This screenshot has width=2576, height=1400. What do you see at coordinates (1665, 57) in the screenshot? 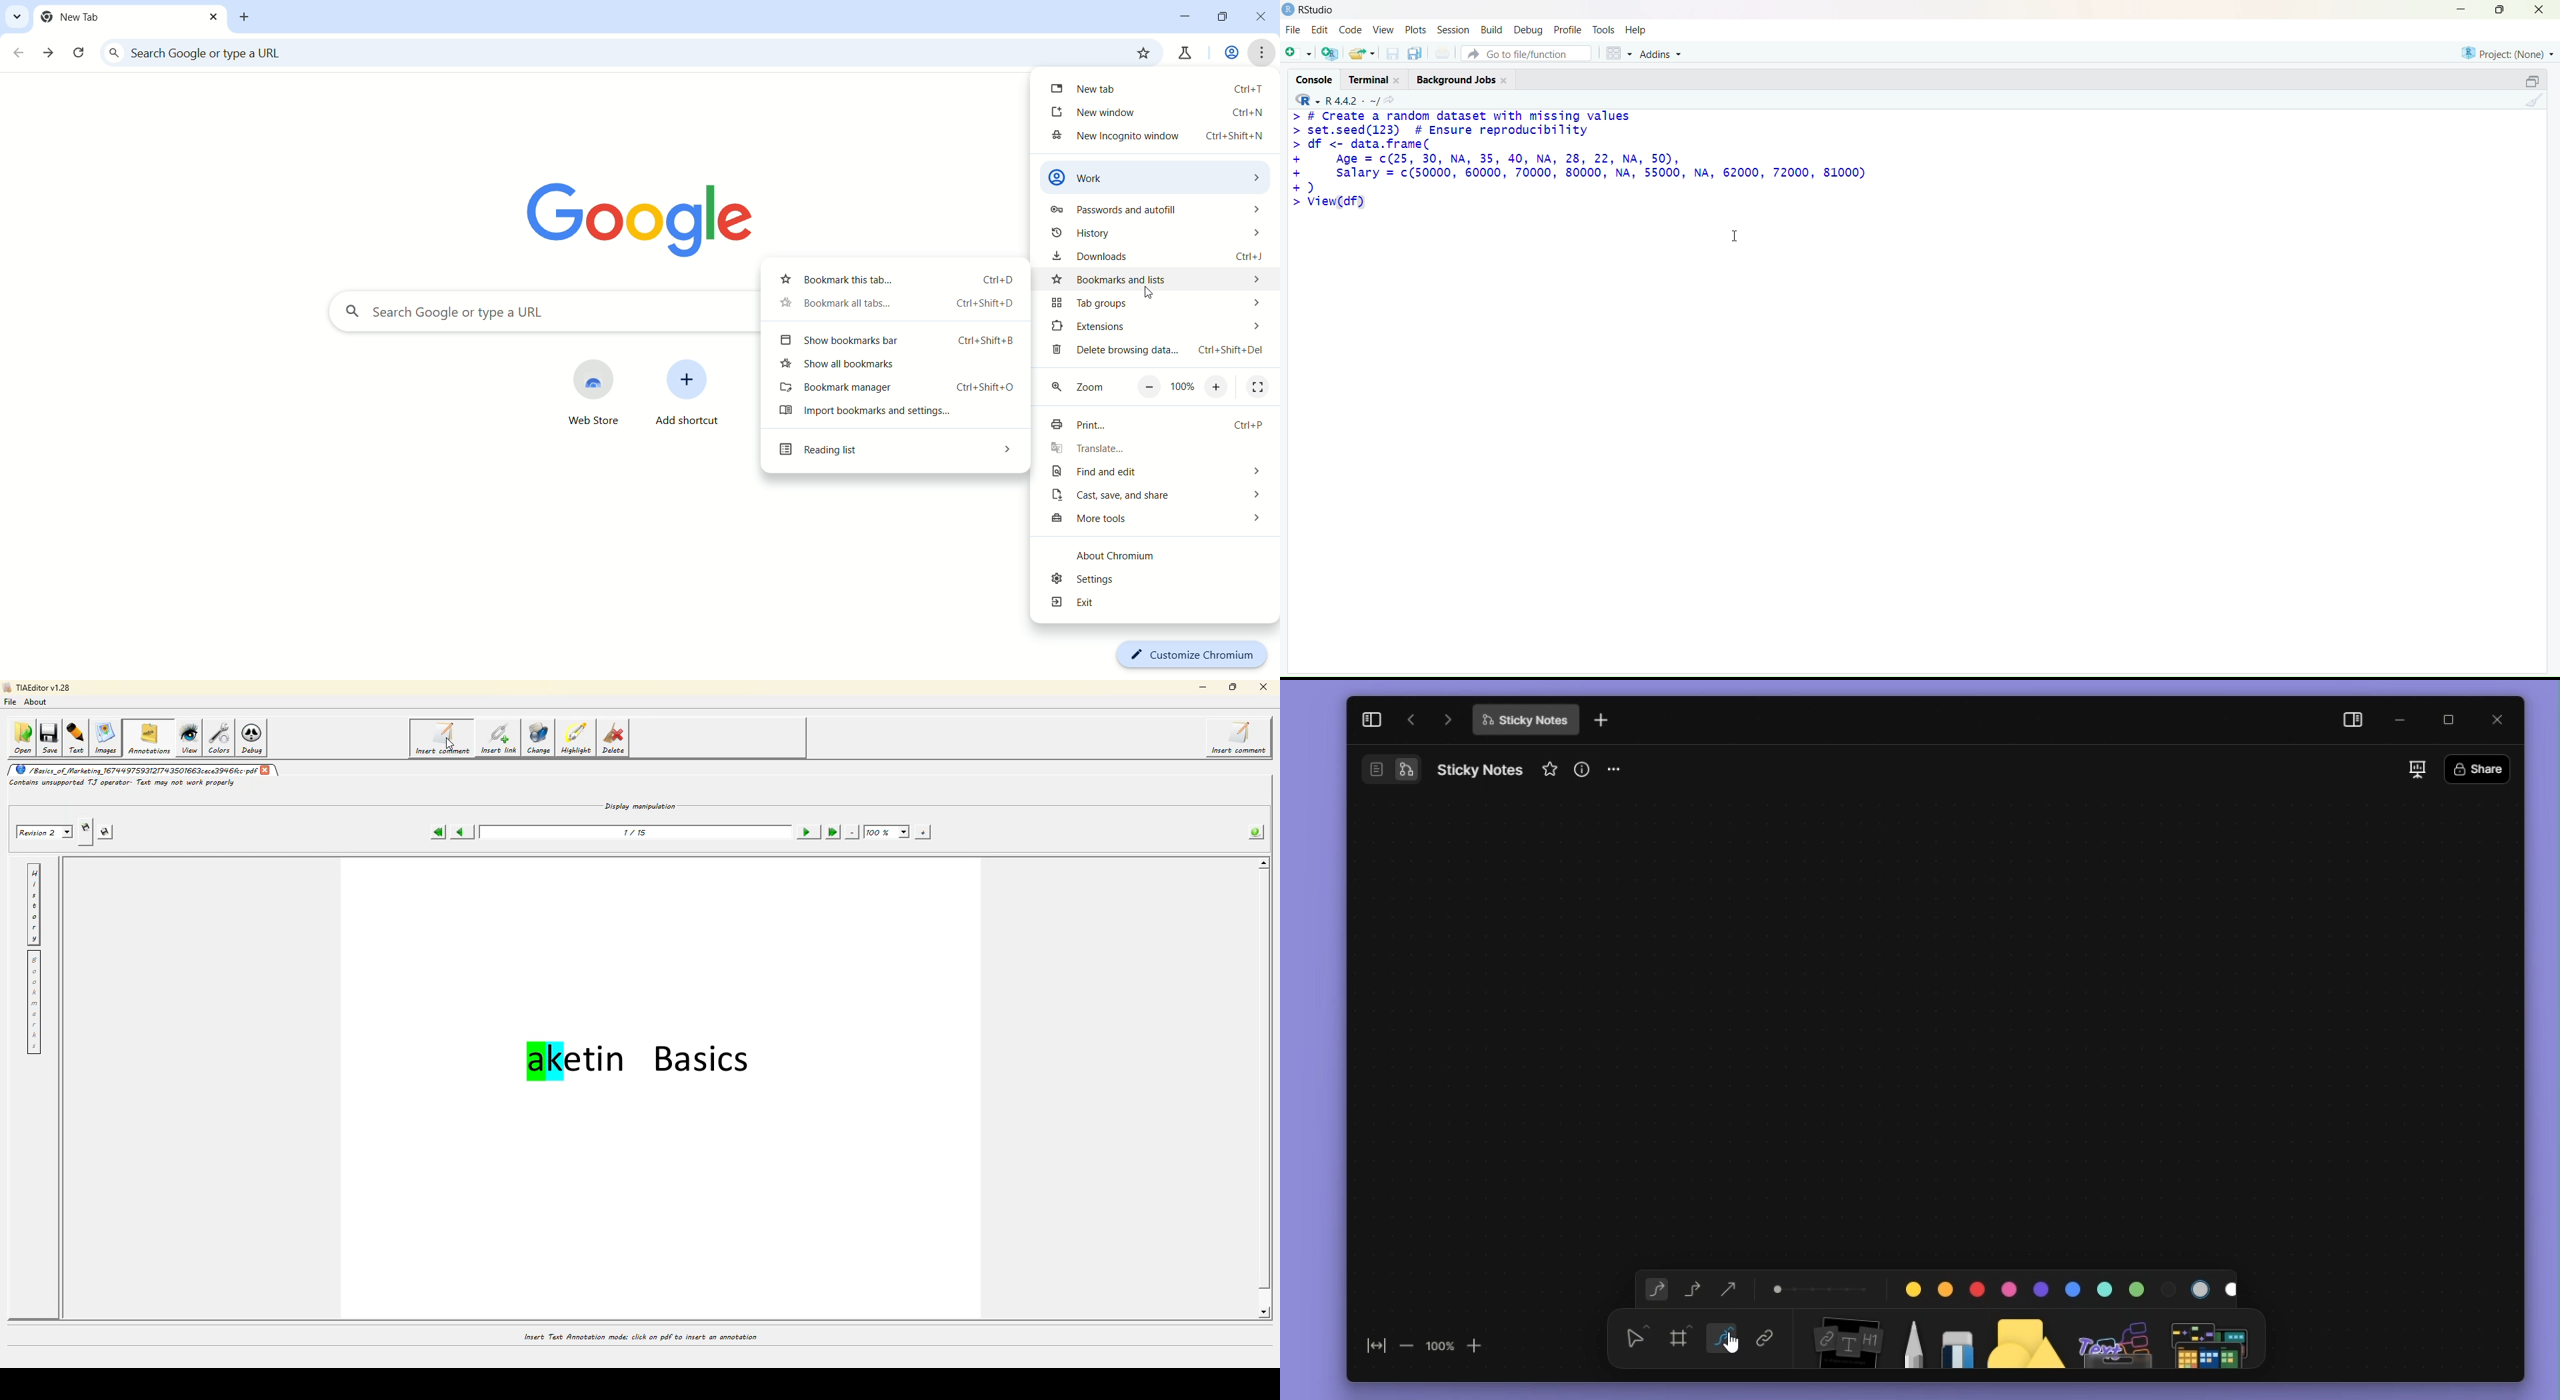
I see `addins` at bounding box center [1665, 57].